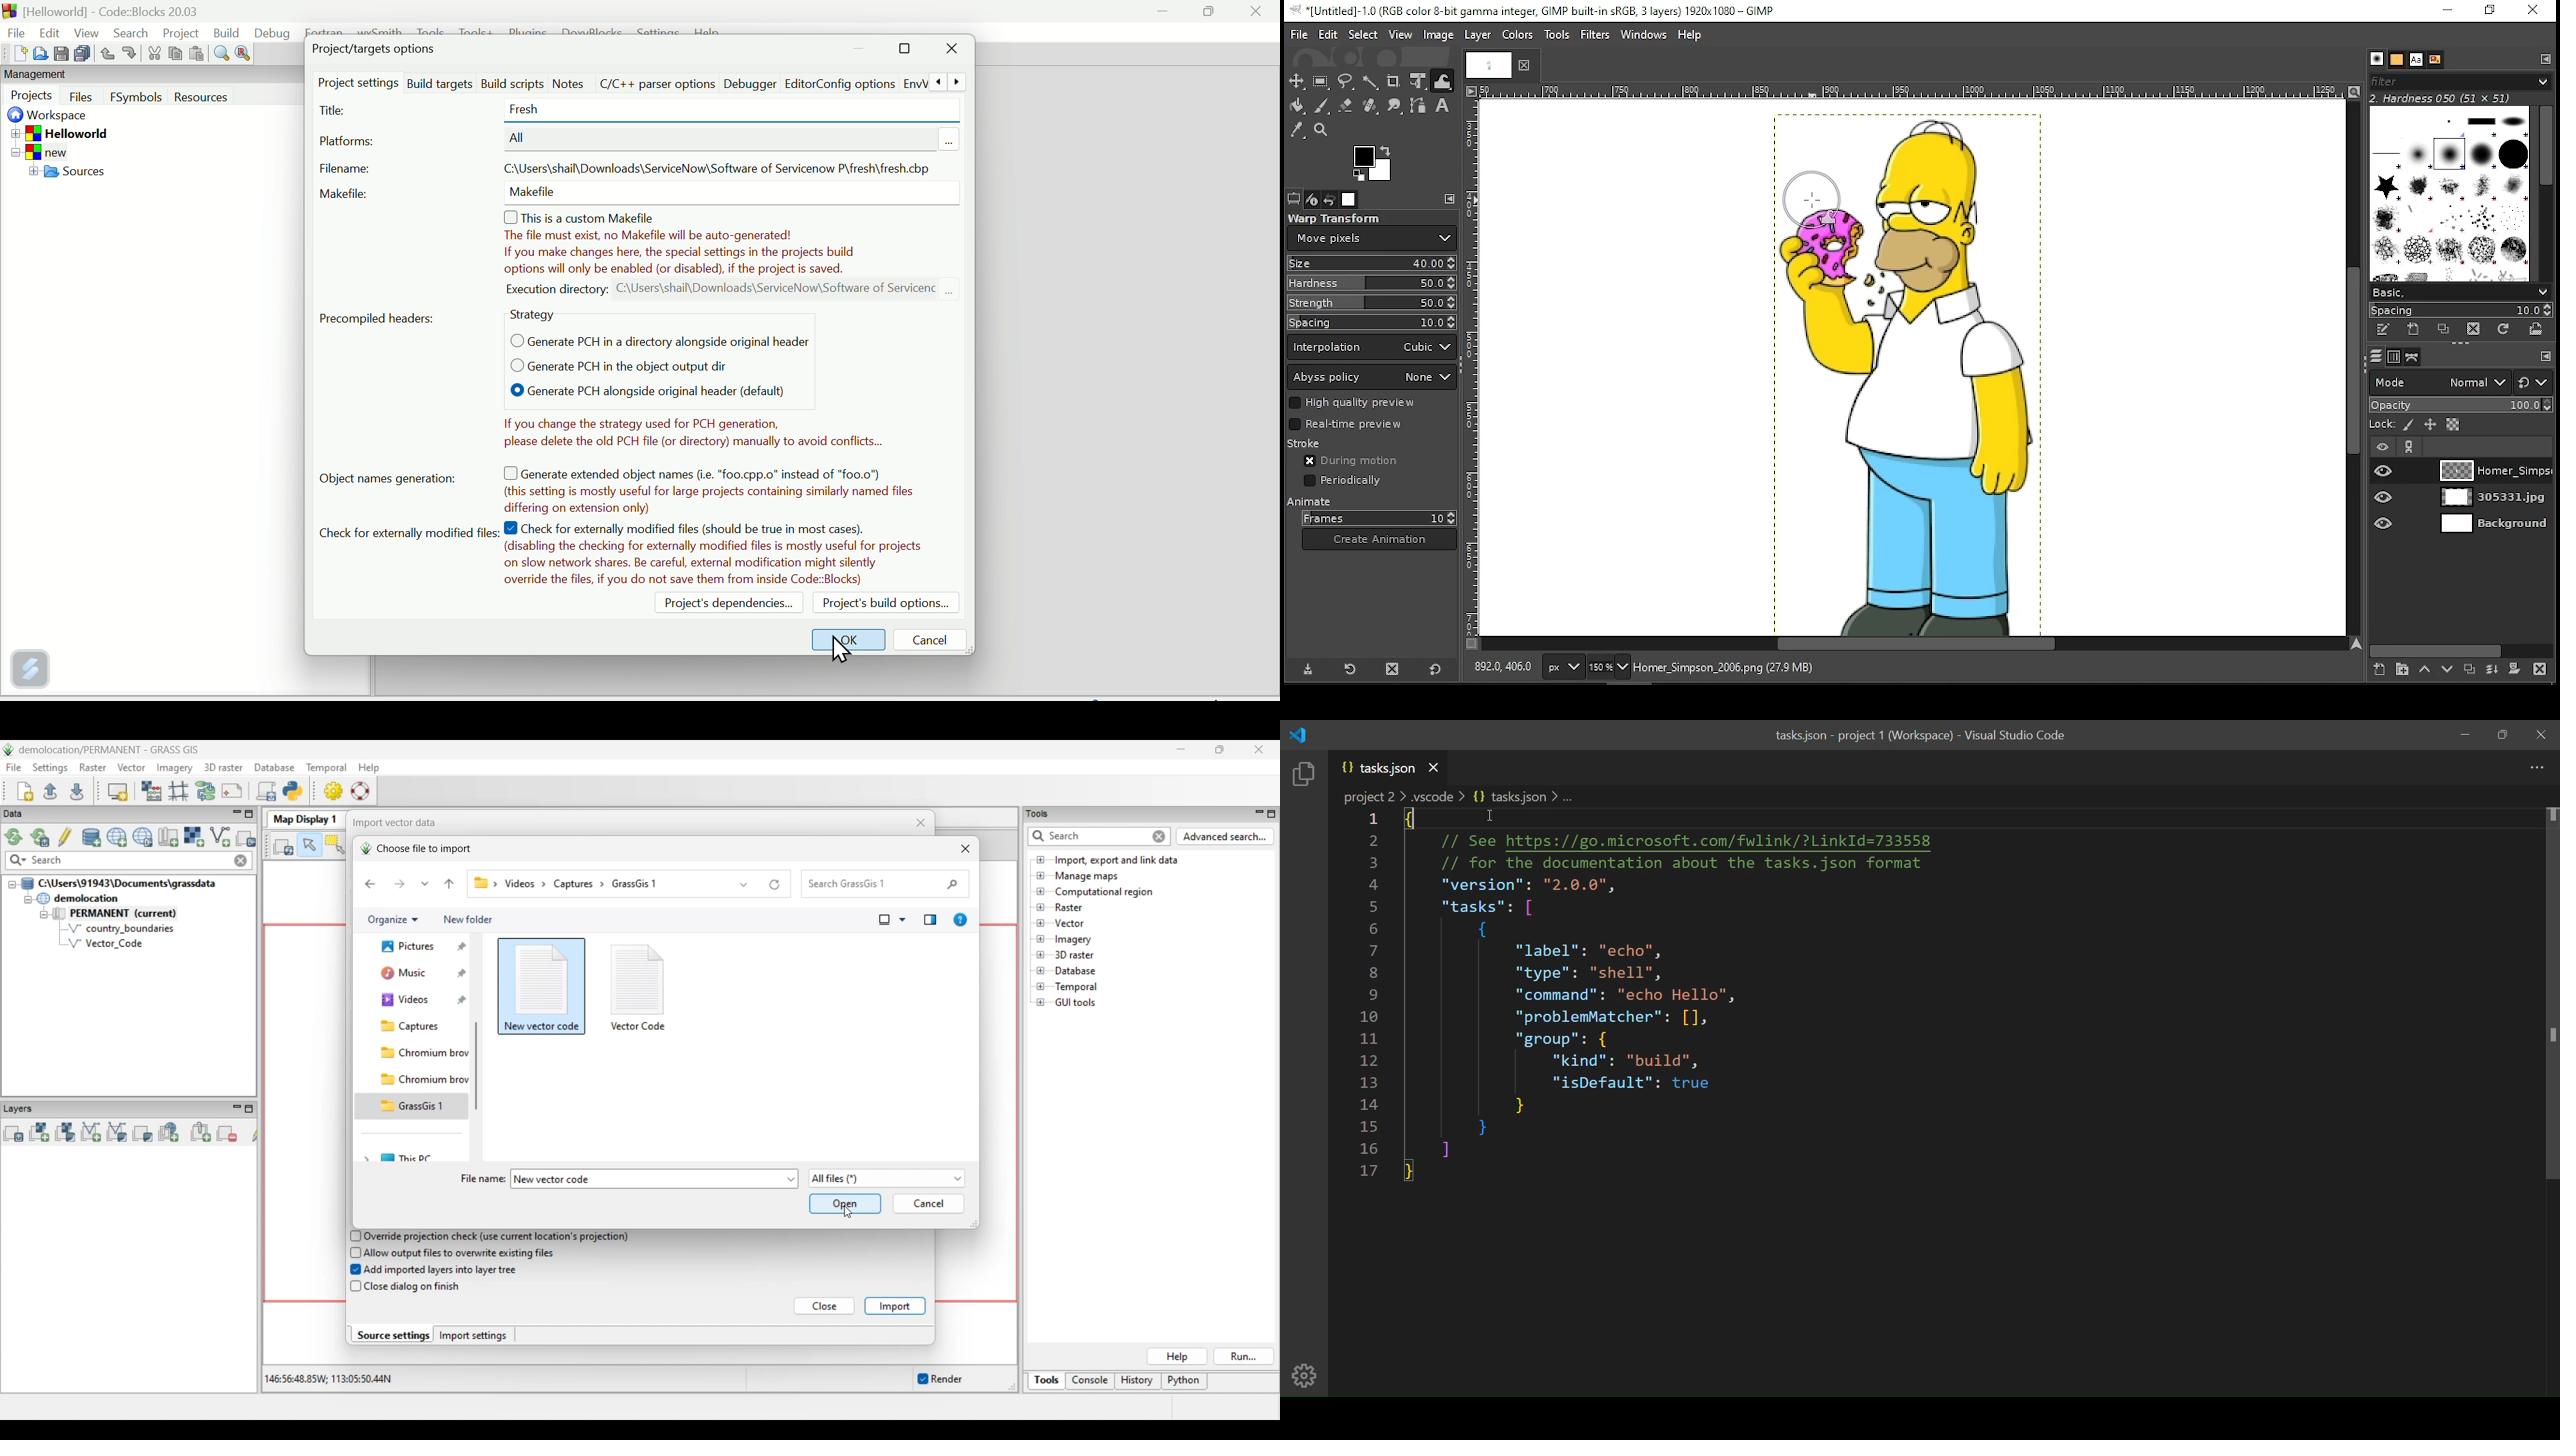 This screenshot has width=2576, height=1456. Describe the element at coordinates (575, 883) in the screenshot. I see `capture` at that location.